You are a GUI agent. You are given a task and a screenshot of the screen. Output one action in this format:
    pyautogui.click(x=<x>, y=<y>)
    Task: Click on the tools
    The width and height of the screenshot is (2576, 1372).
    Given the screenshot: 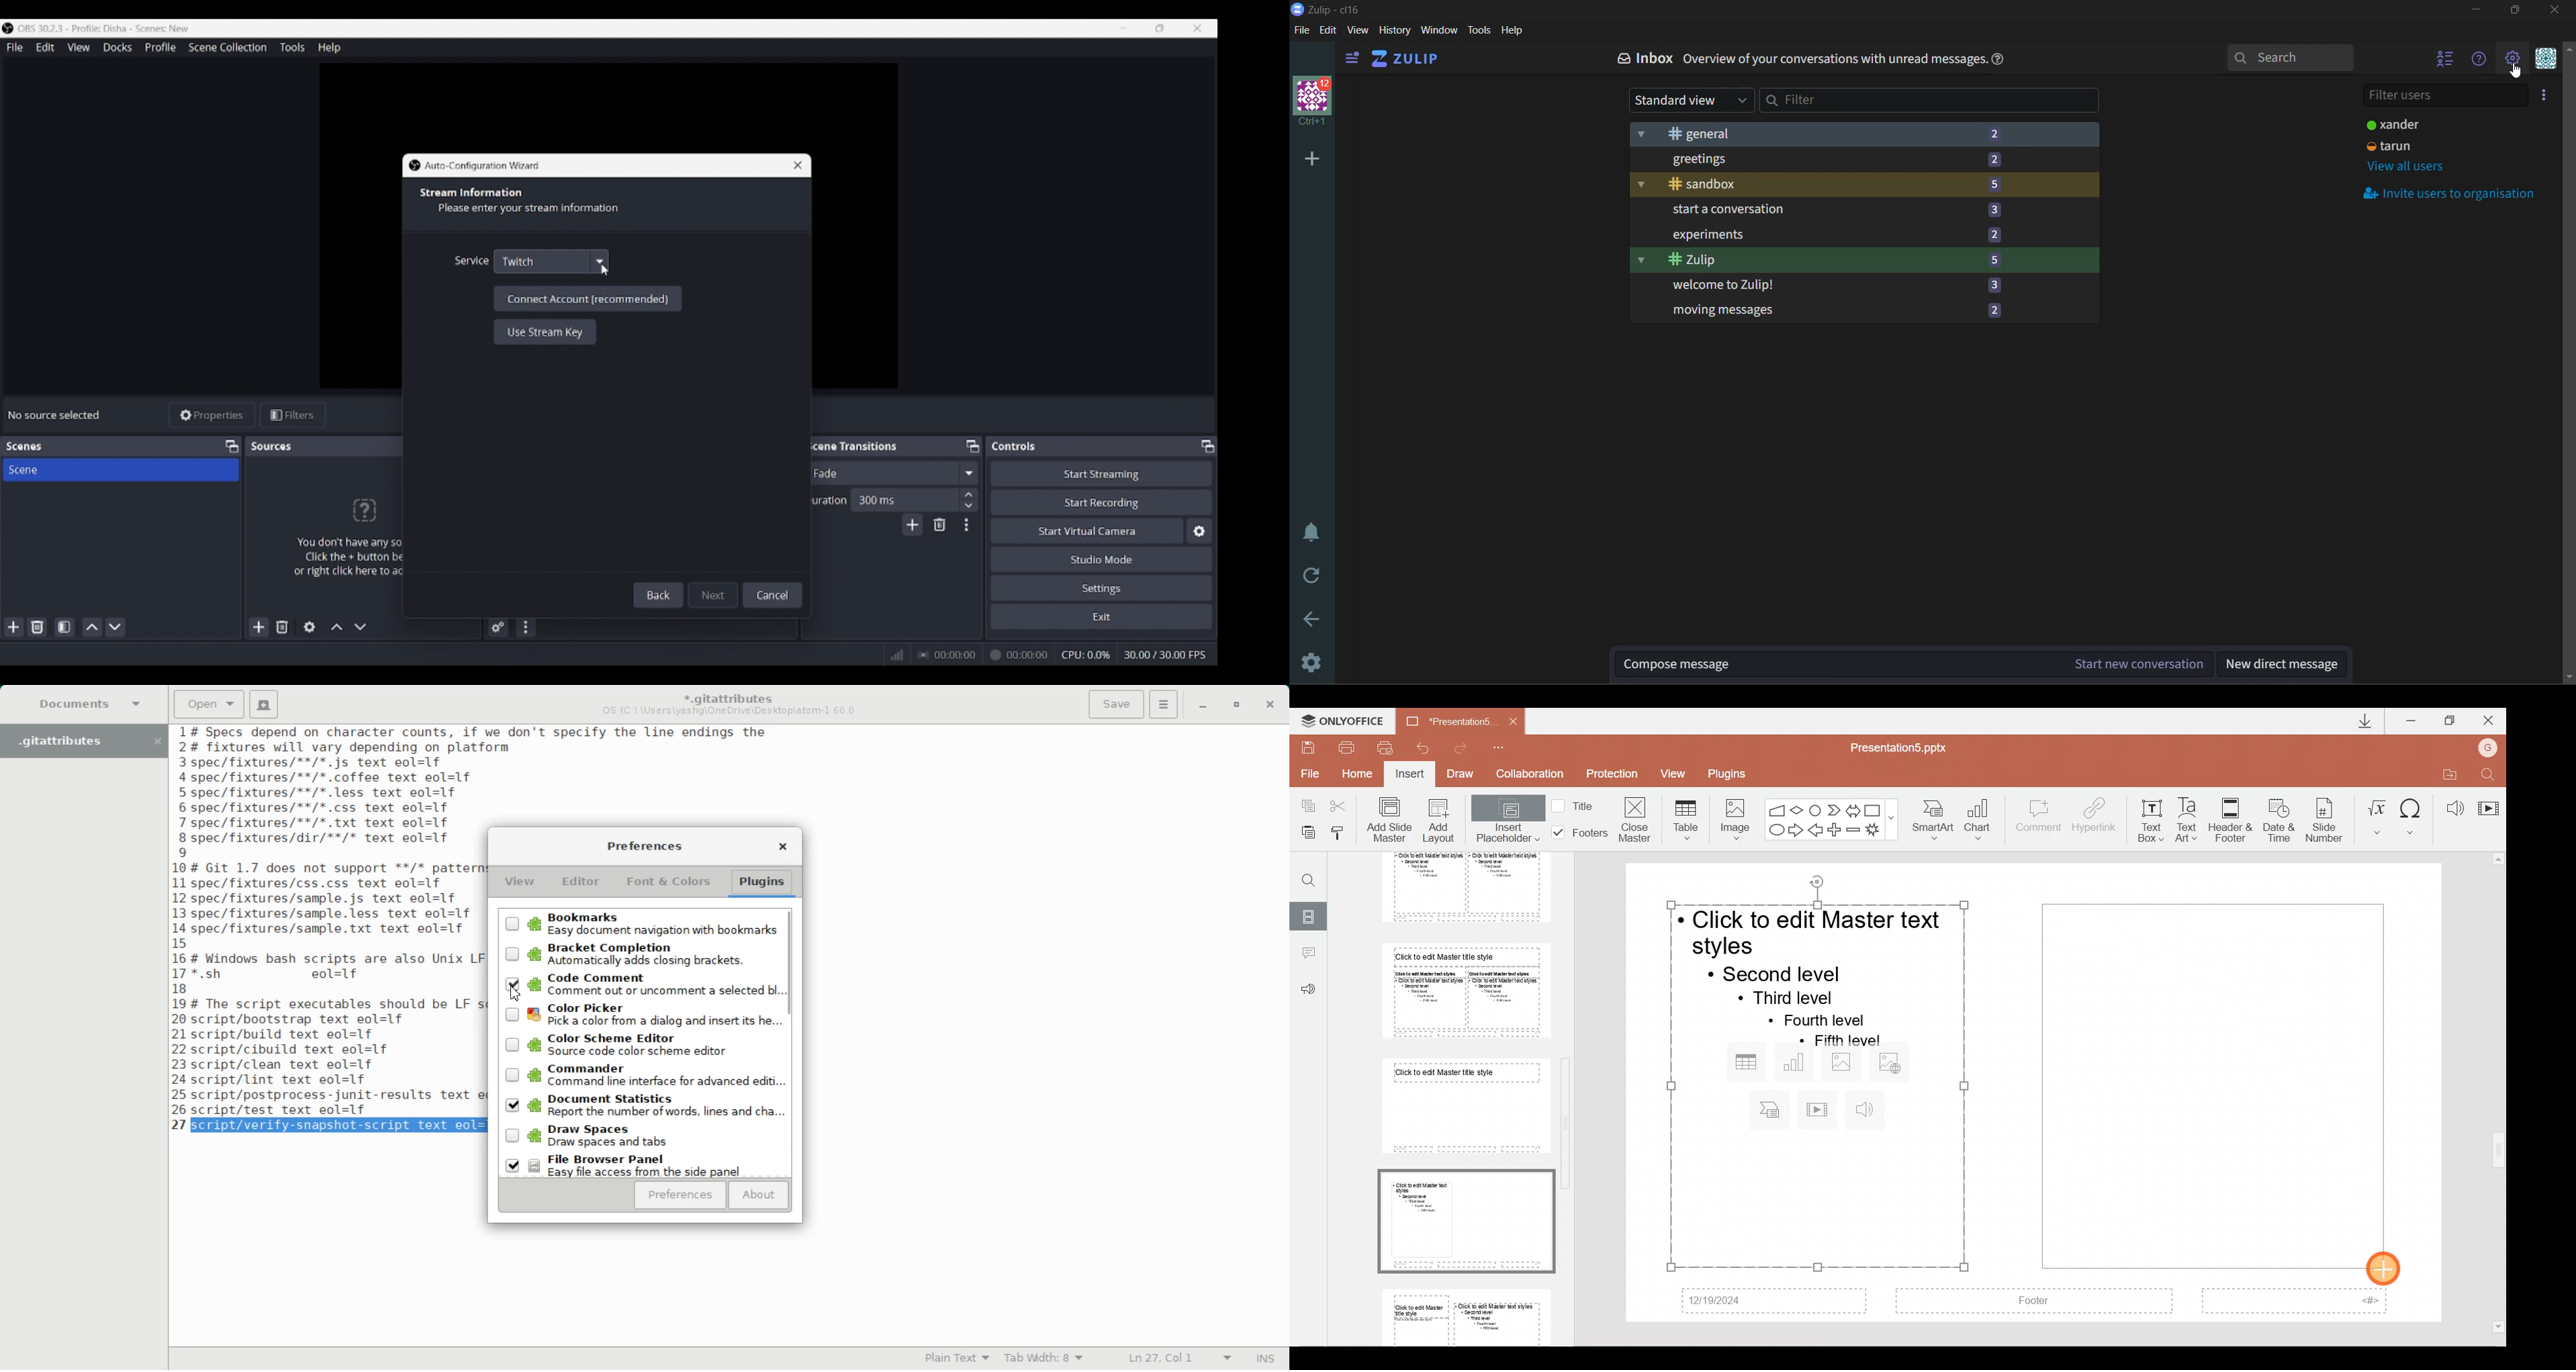 What is the action you would take?
    pyautogui.click(x=1478, y=30)
    